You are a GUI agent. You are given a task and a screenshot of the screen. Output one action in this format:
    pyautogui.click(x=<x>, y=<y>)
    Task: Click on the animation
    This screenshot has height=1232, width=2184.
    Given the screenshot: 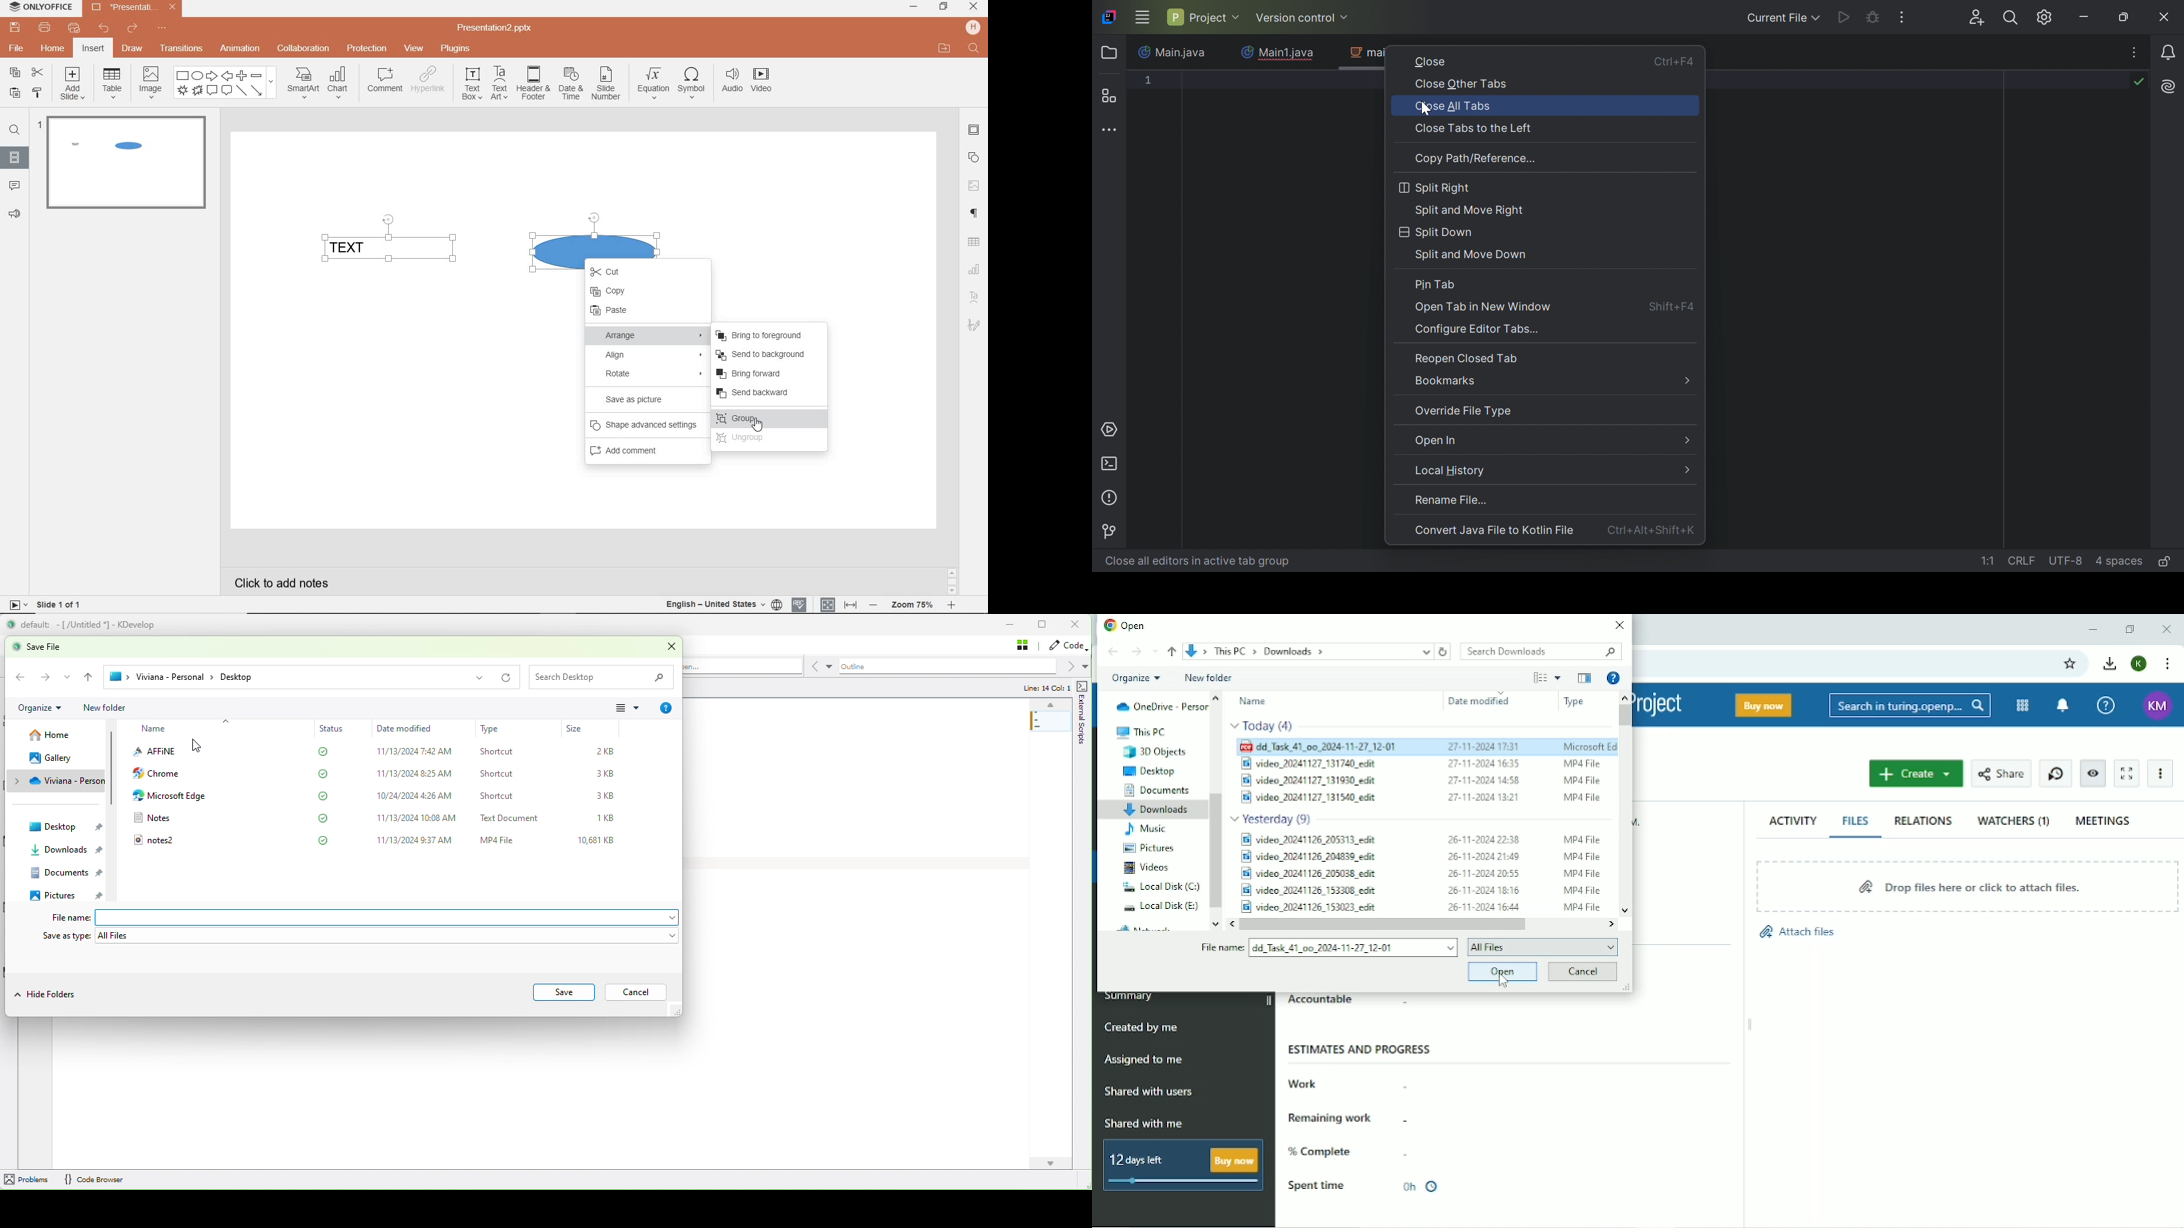 What is the action you would take?
    pyautogui.click(x=239, y=49)
    